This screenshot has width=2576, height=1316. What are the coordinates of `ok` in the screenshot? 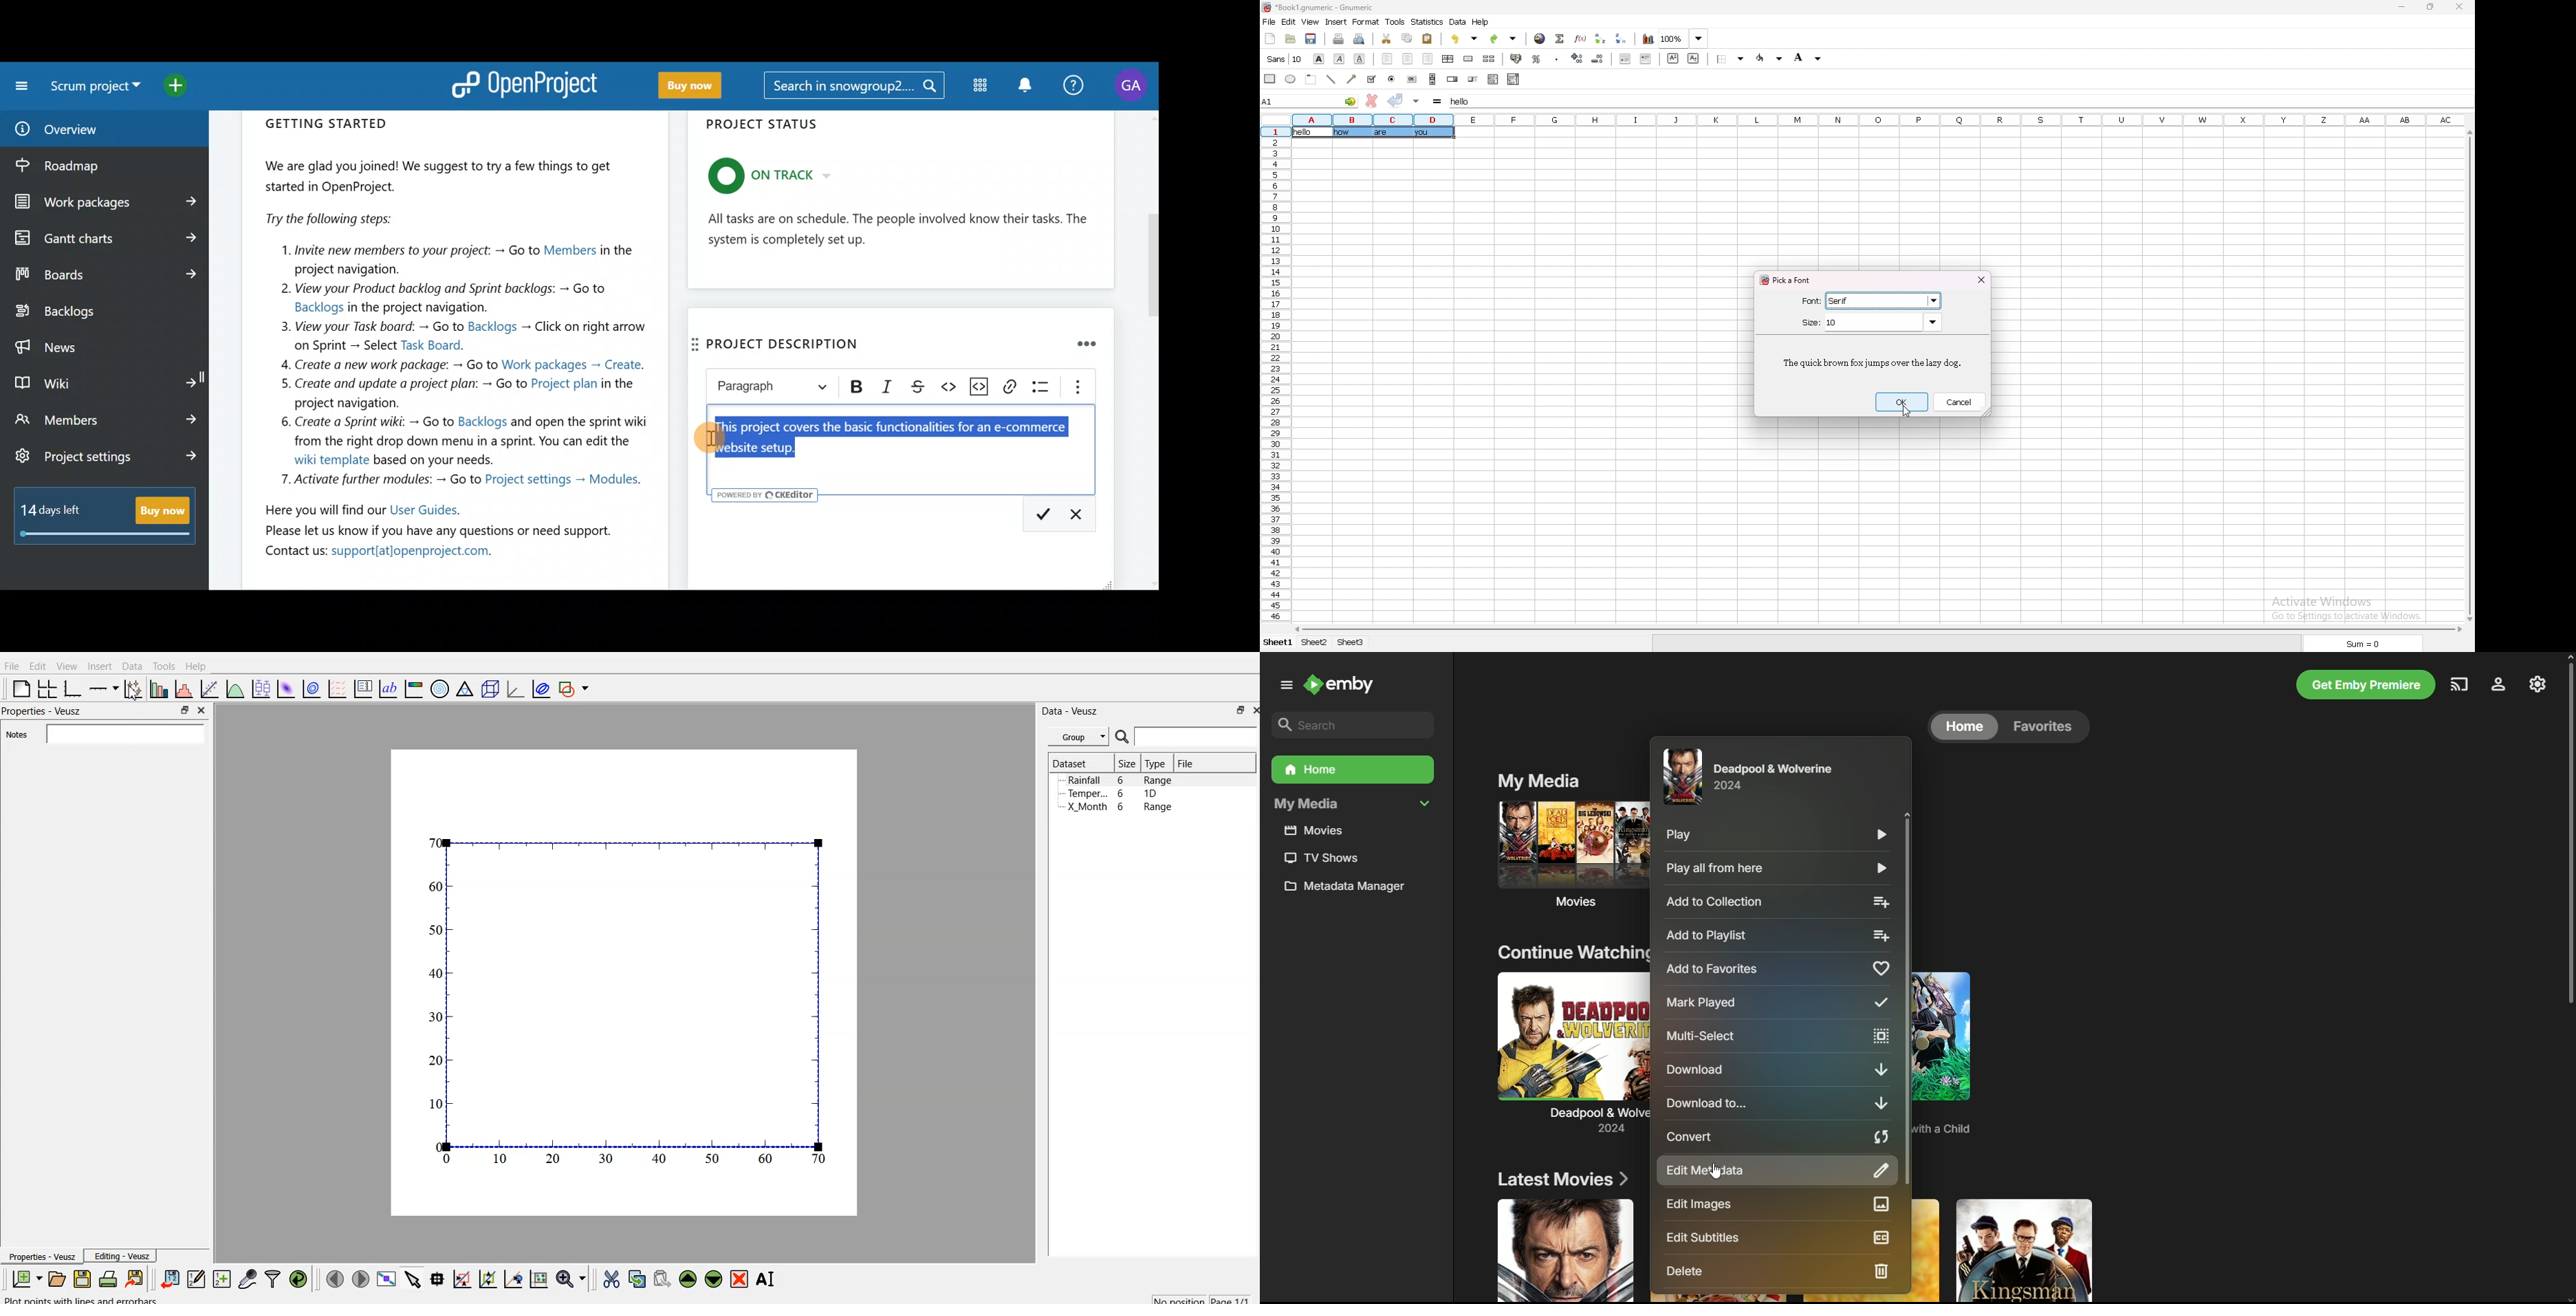 It's located at (1902, 401).